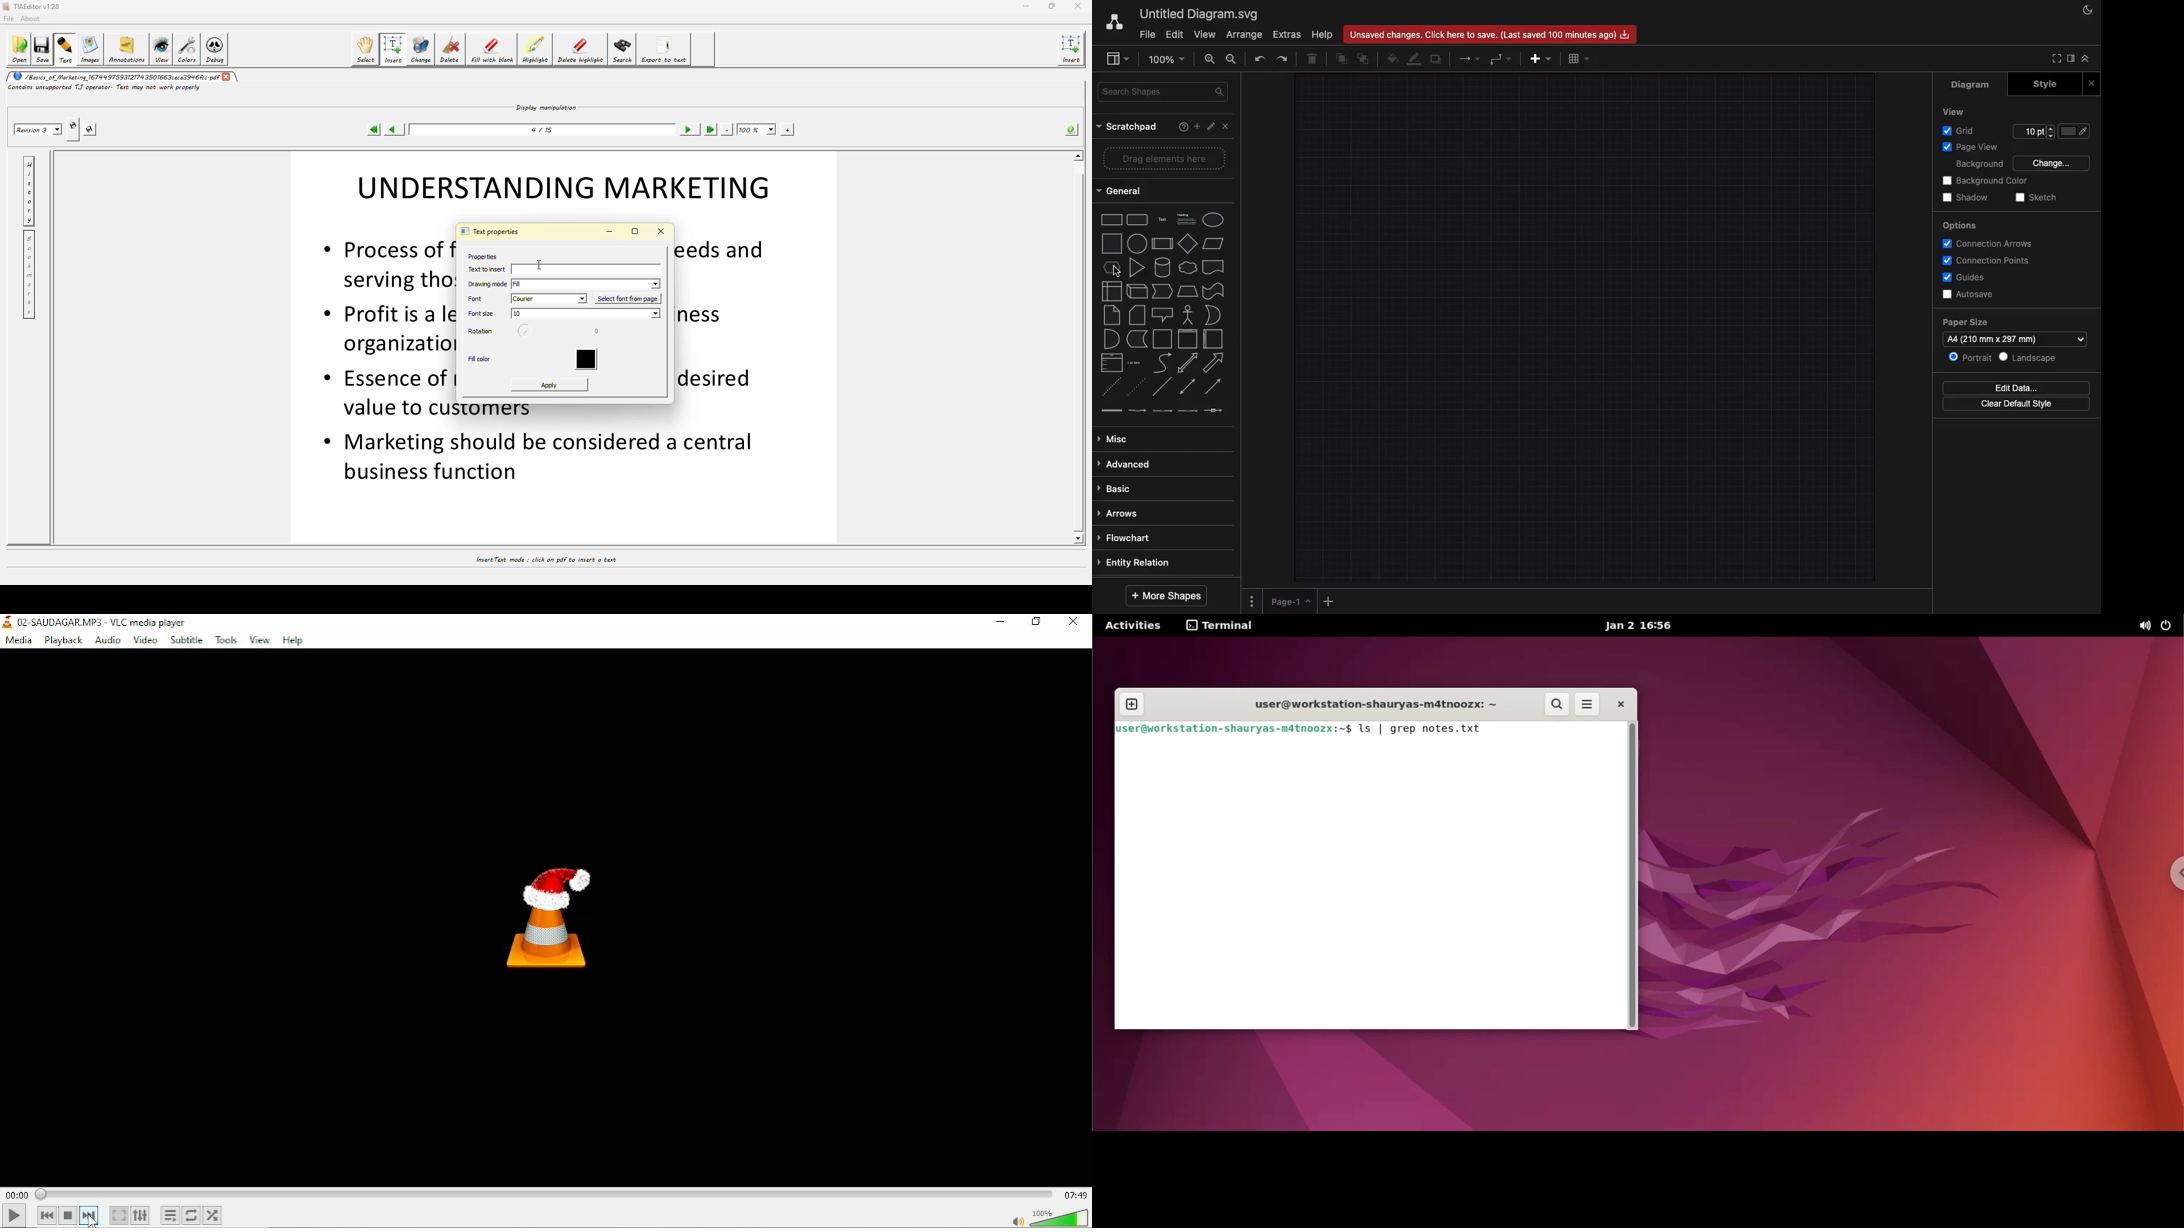  Describe the element at coordinates (1121, 512) in the screenshot. I see `Arrows` at that location.